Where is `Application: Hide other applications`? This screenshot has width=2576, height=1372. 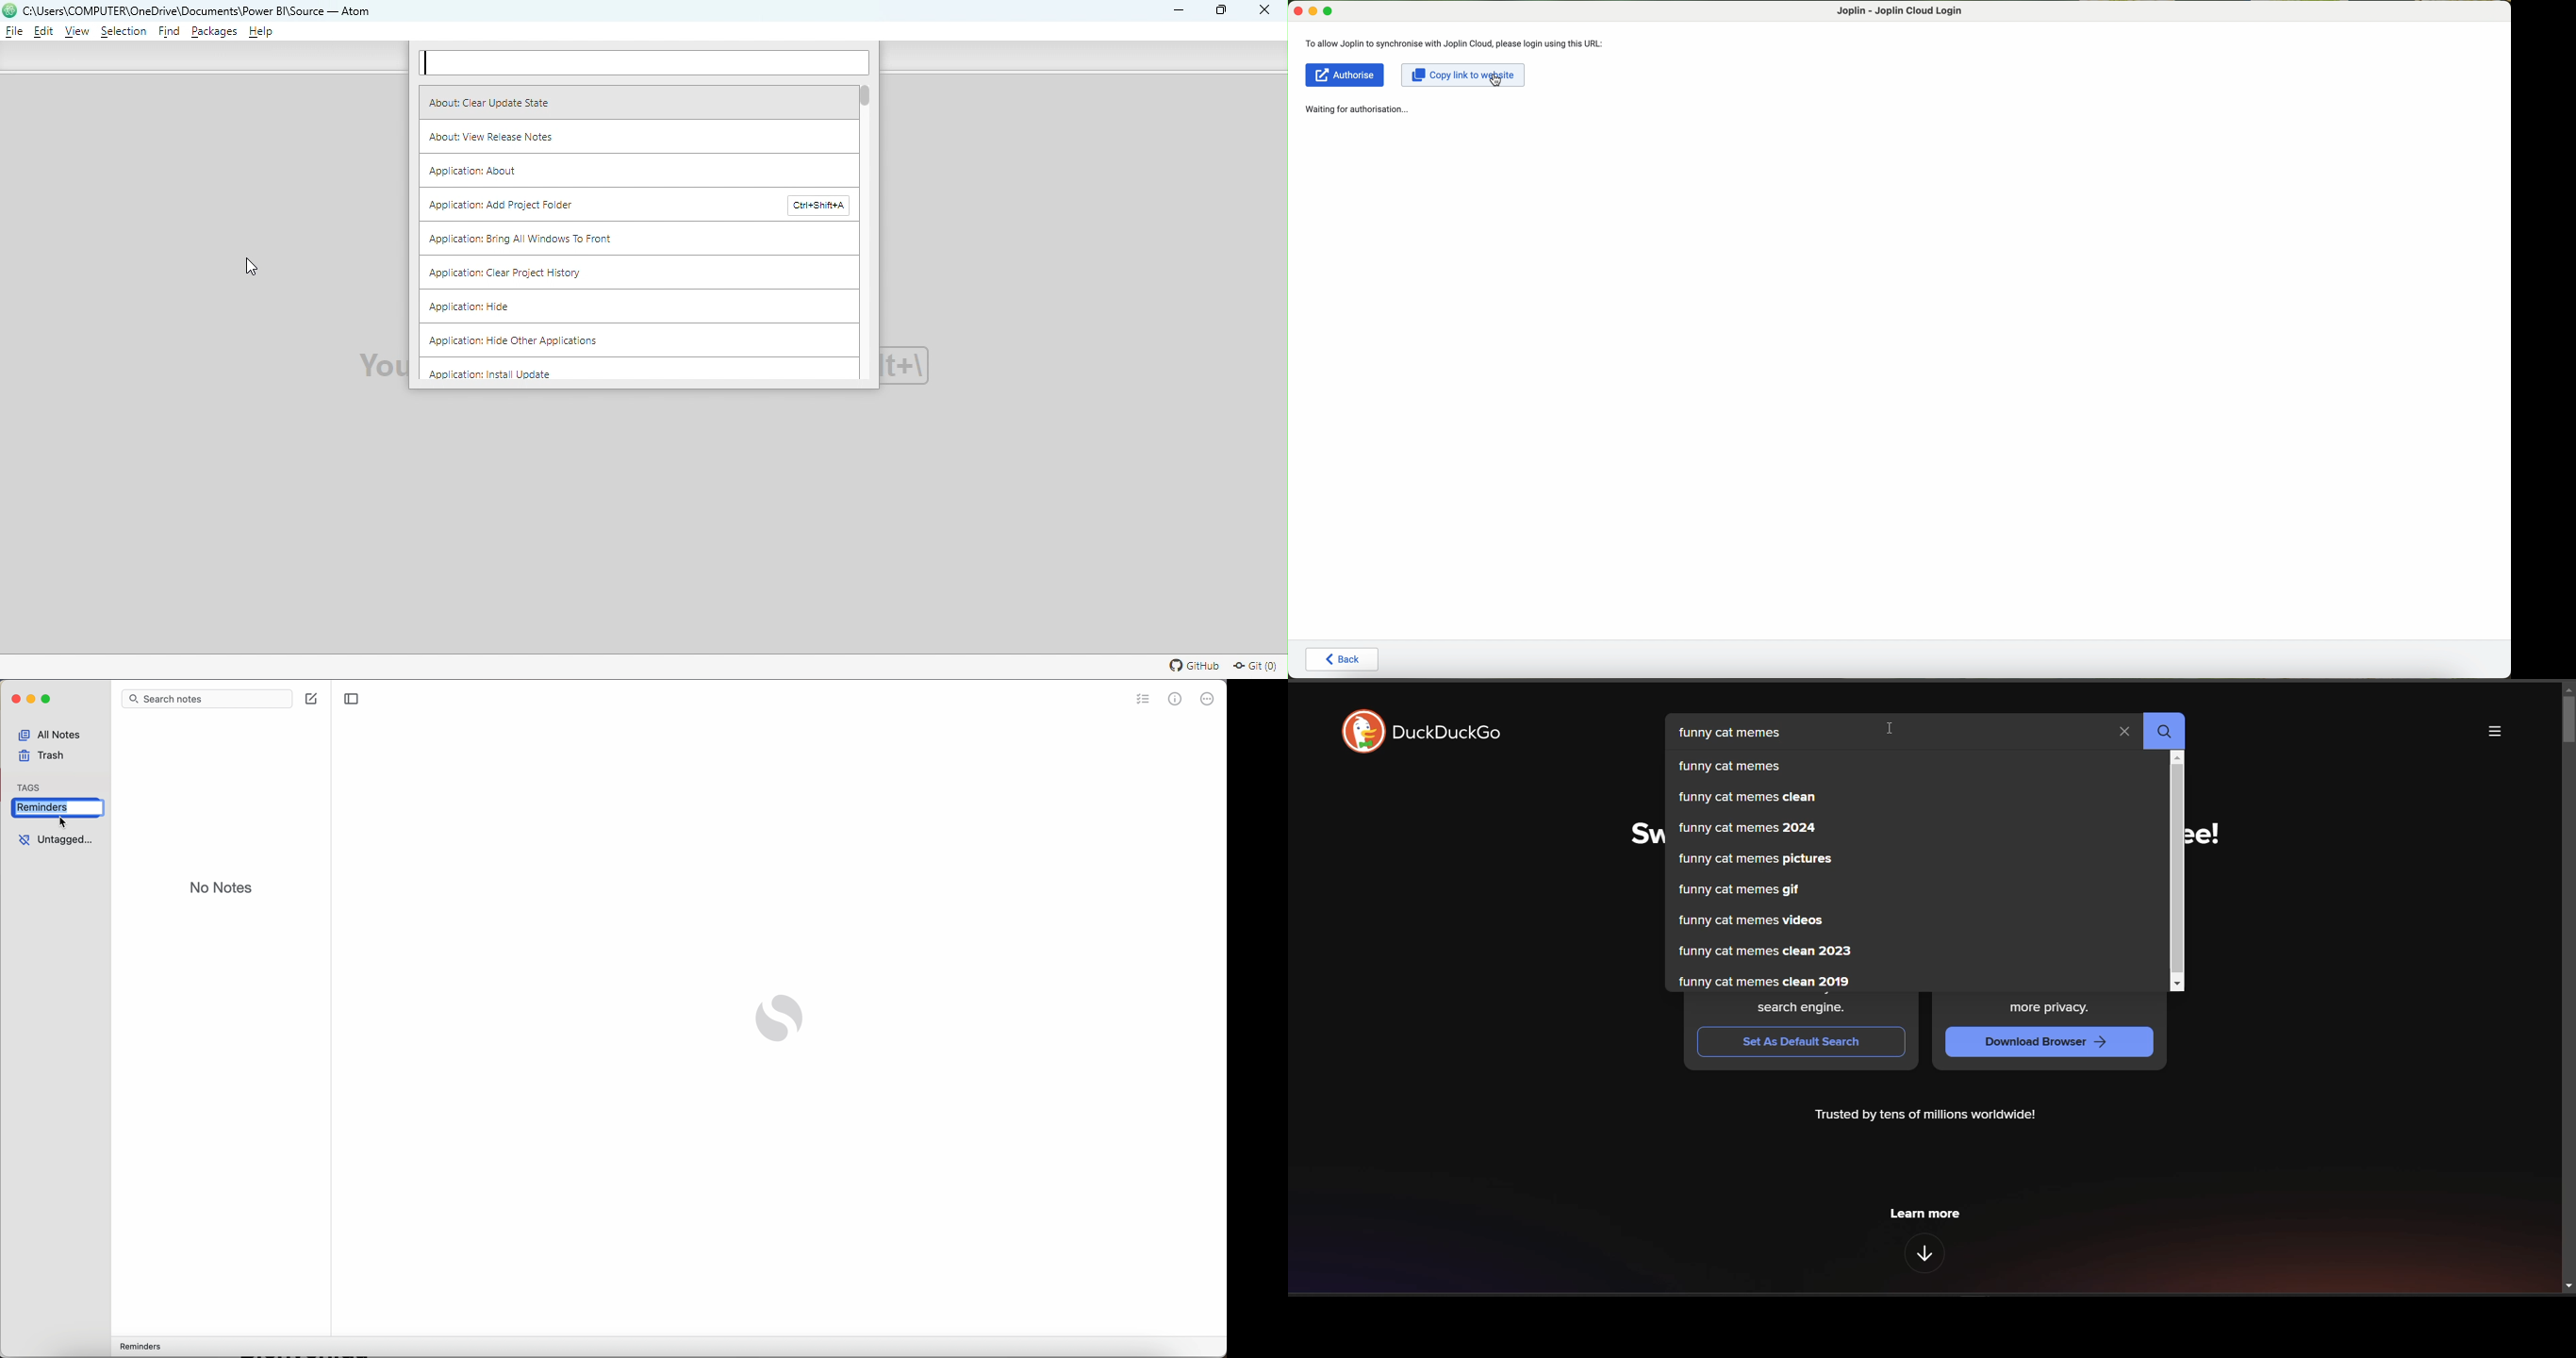 Application: Hide other applications is located at coordinates (624, 341).